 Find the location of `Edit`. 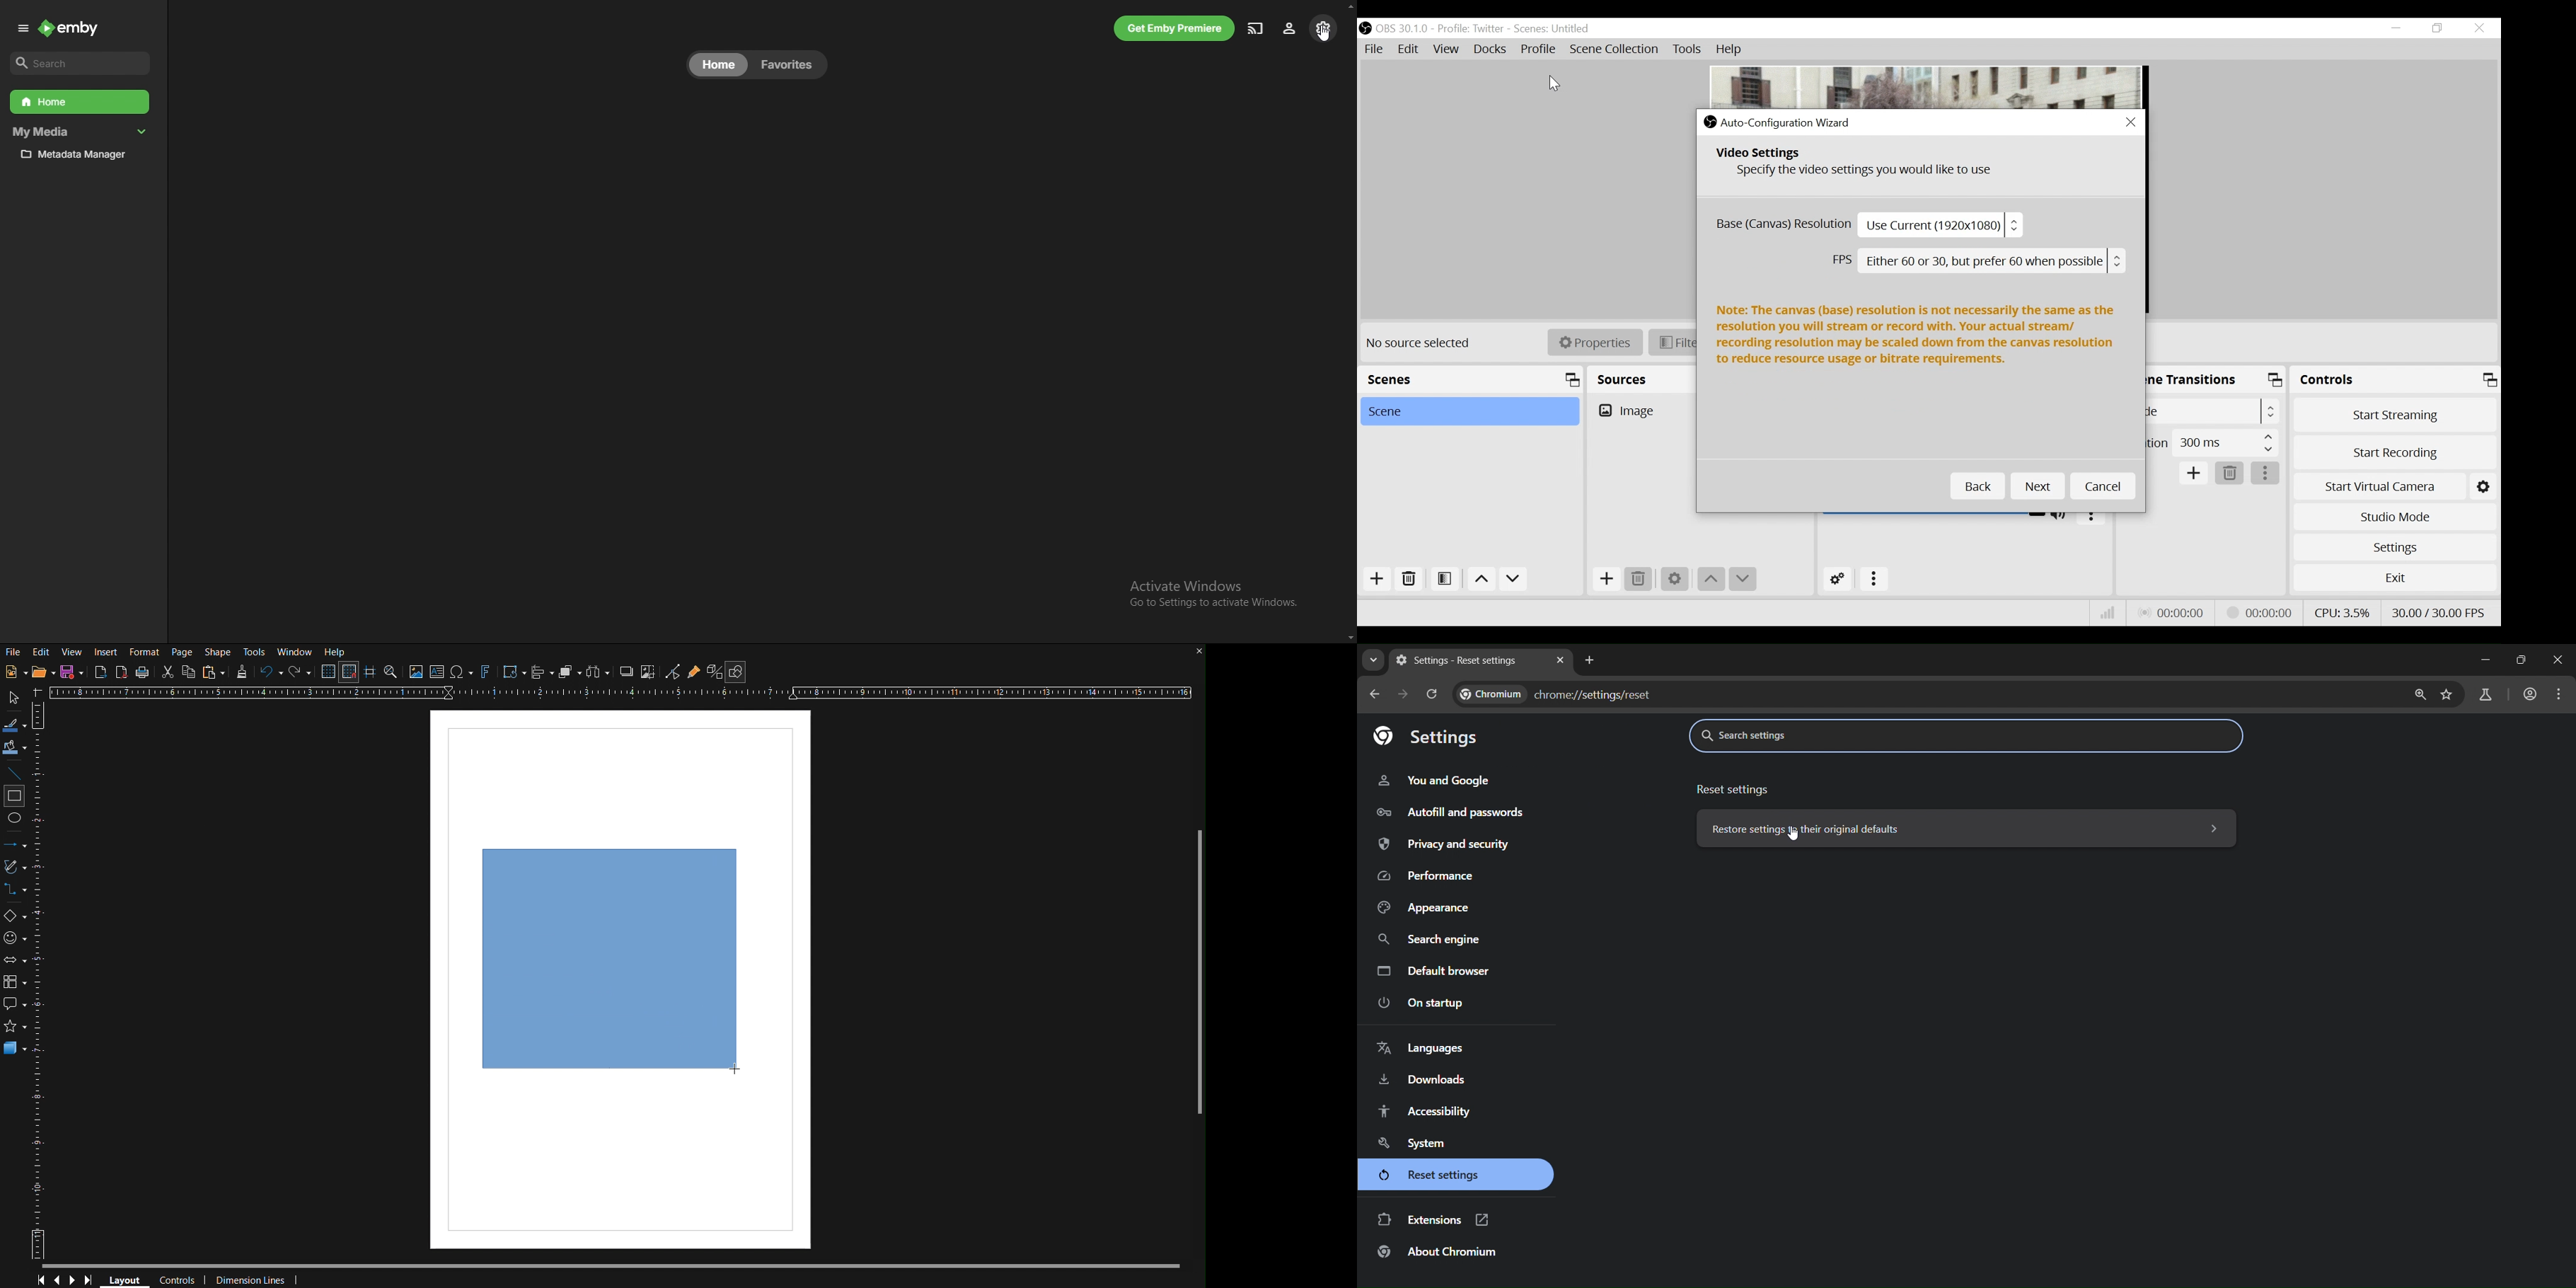

Edit is located at coordinates (1409, 49).